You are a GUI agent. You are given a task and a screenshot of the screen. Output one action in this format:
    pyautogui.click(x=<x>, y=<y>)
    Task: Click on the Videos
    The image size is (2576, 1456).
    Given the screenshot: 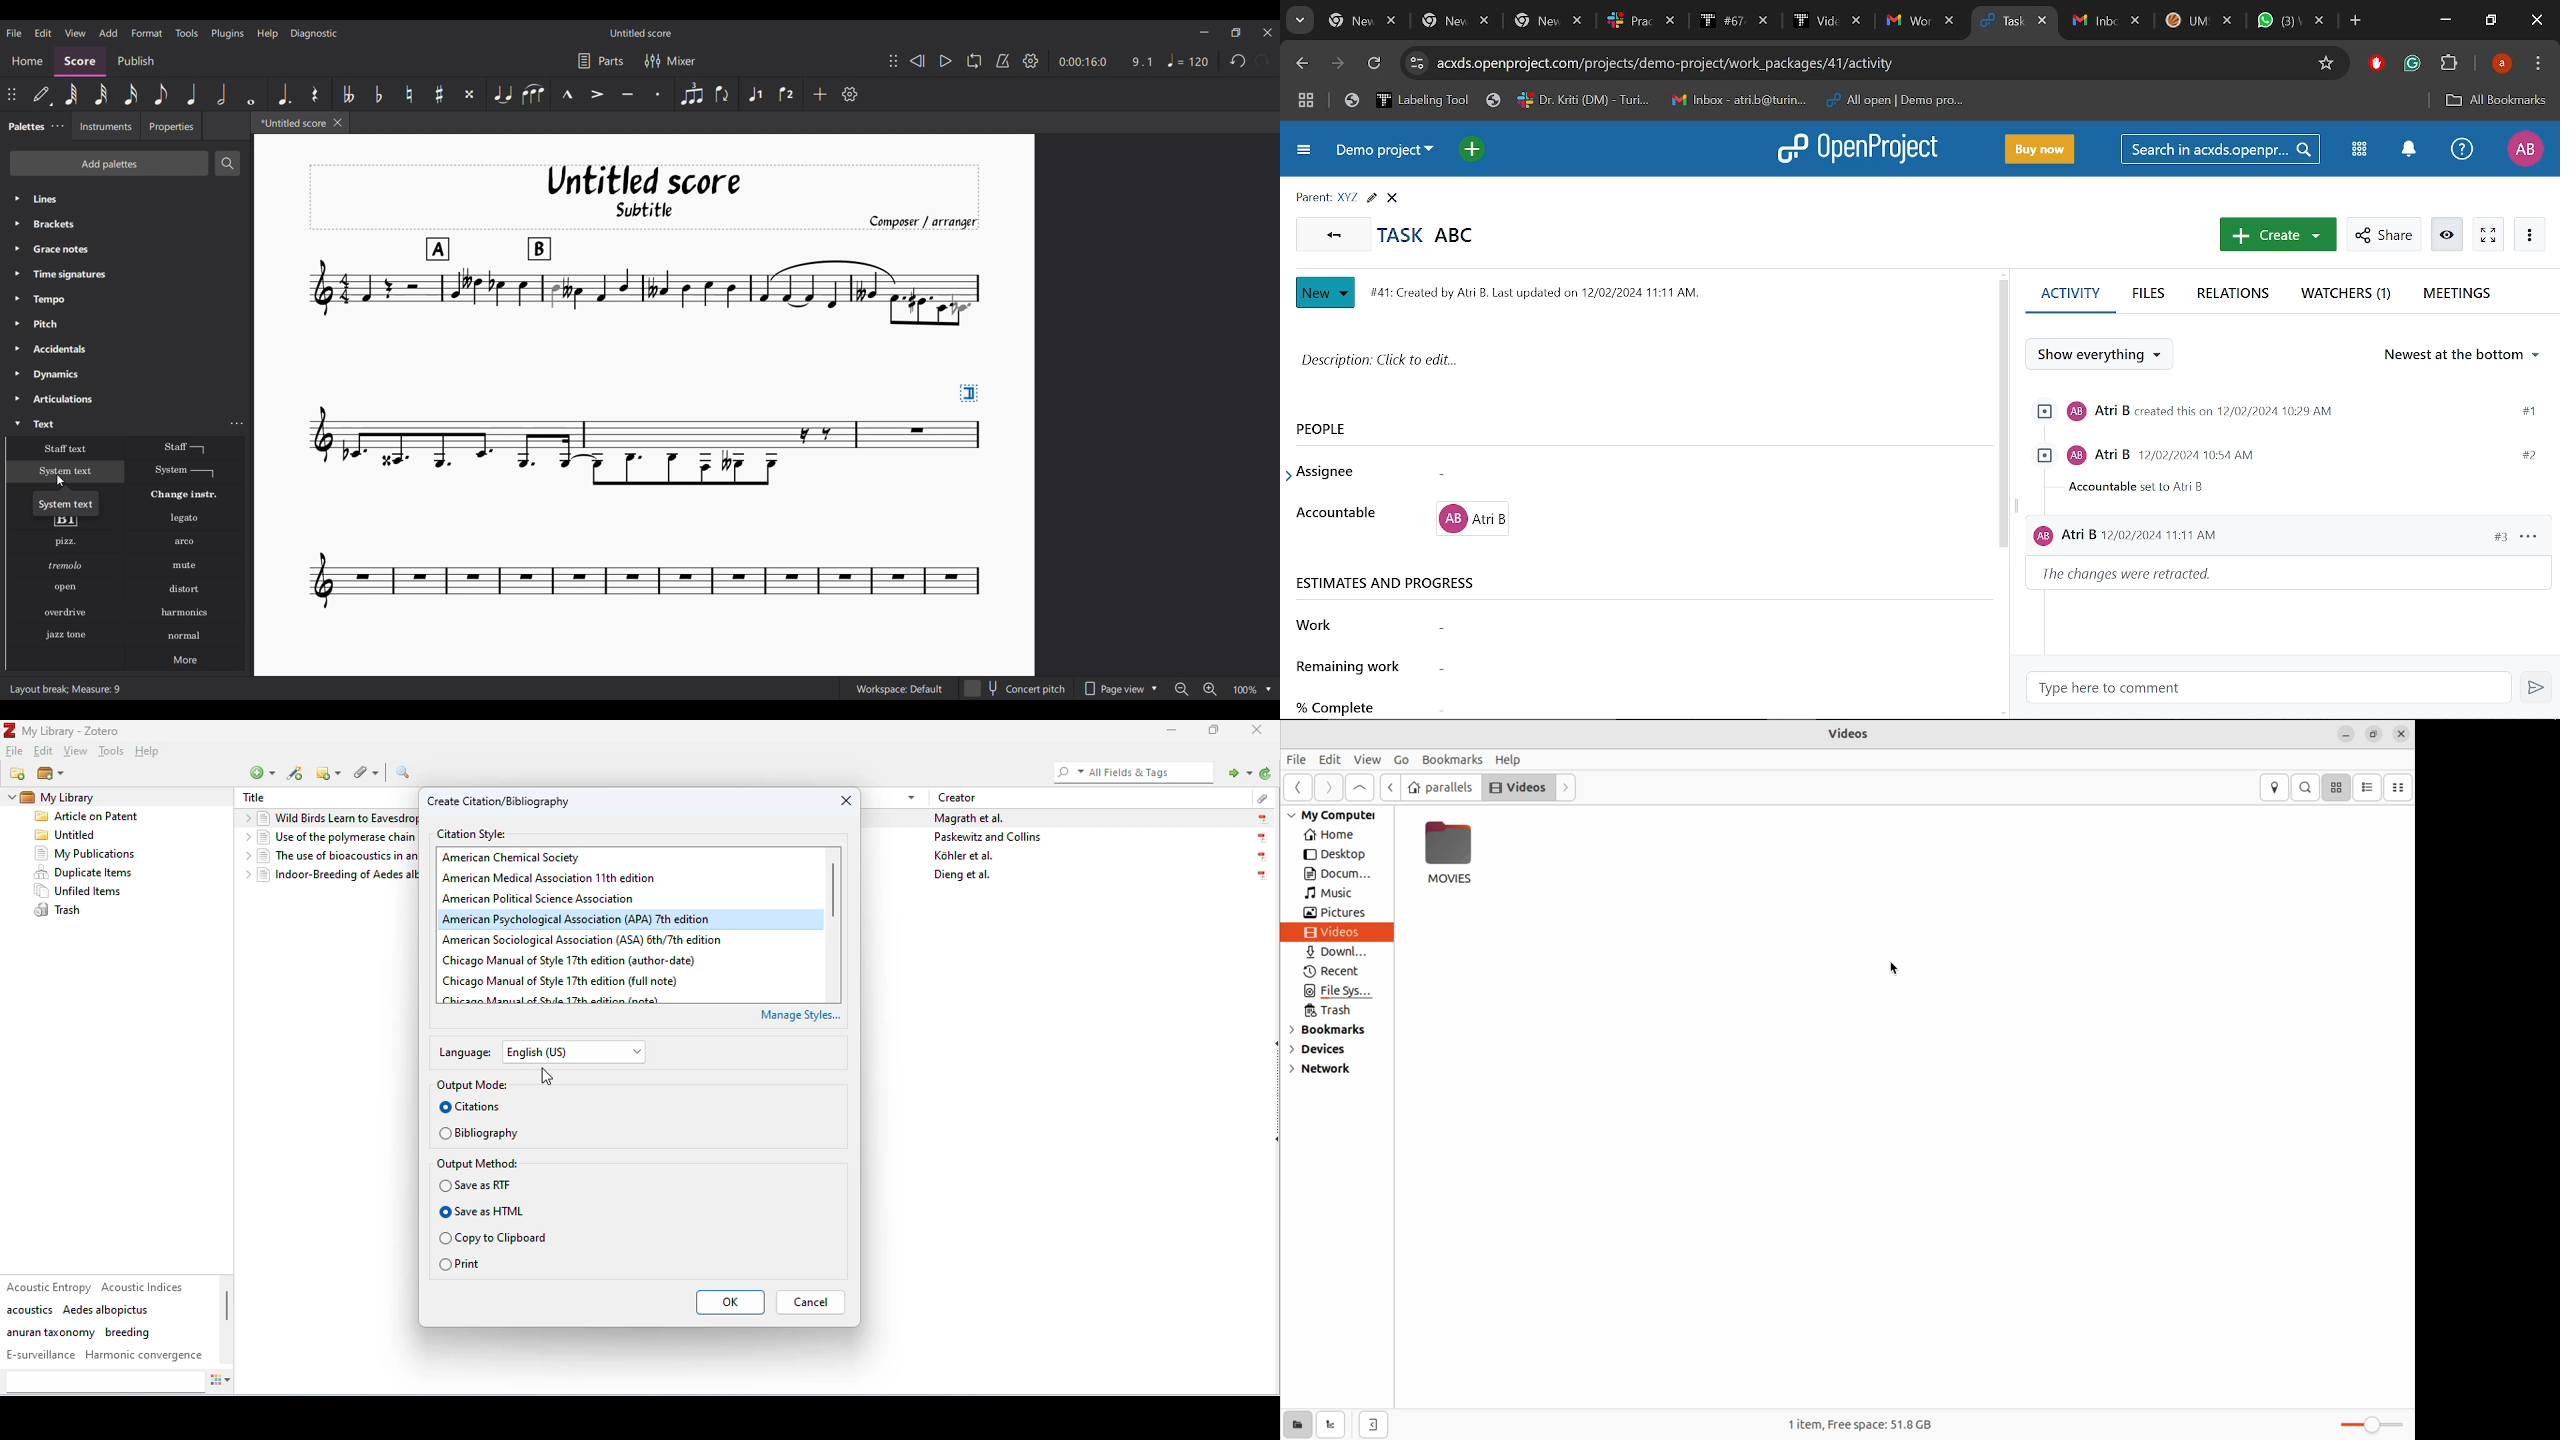 What is the action you would take?
    pyautogui.click(x=1852, y=733)
    